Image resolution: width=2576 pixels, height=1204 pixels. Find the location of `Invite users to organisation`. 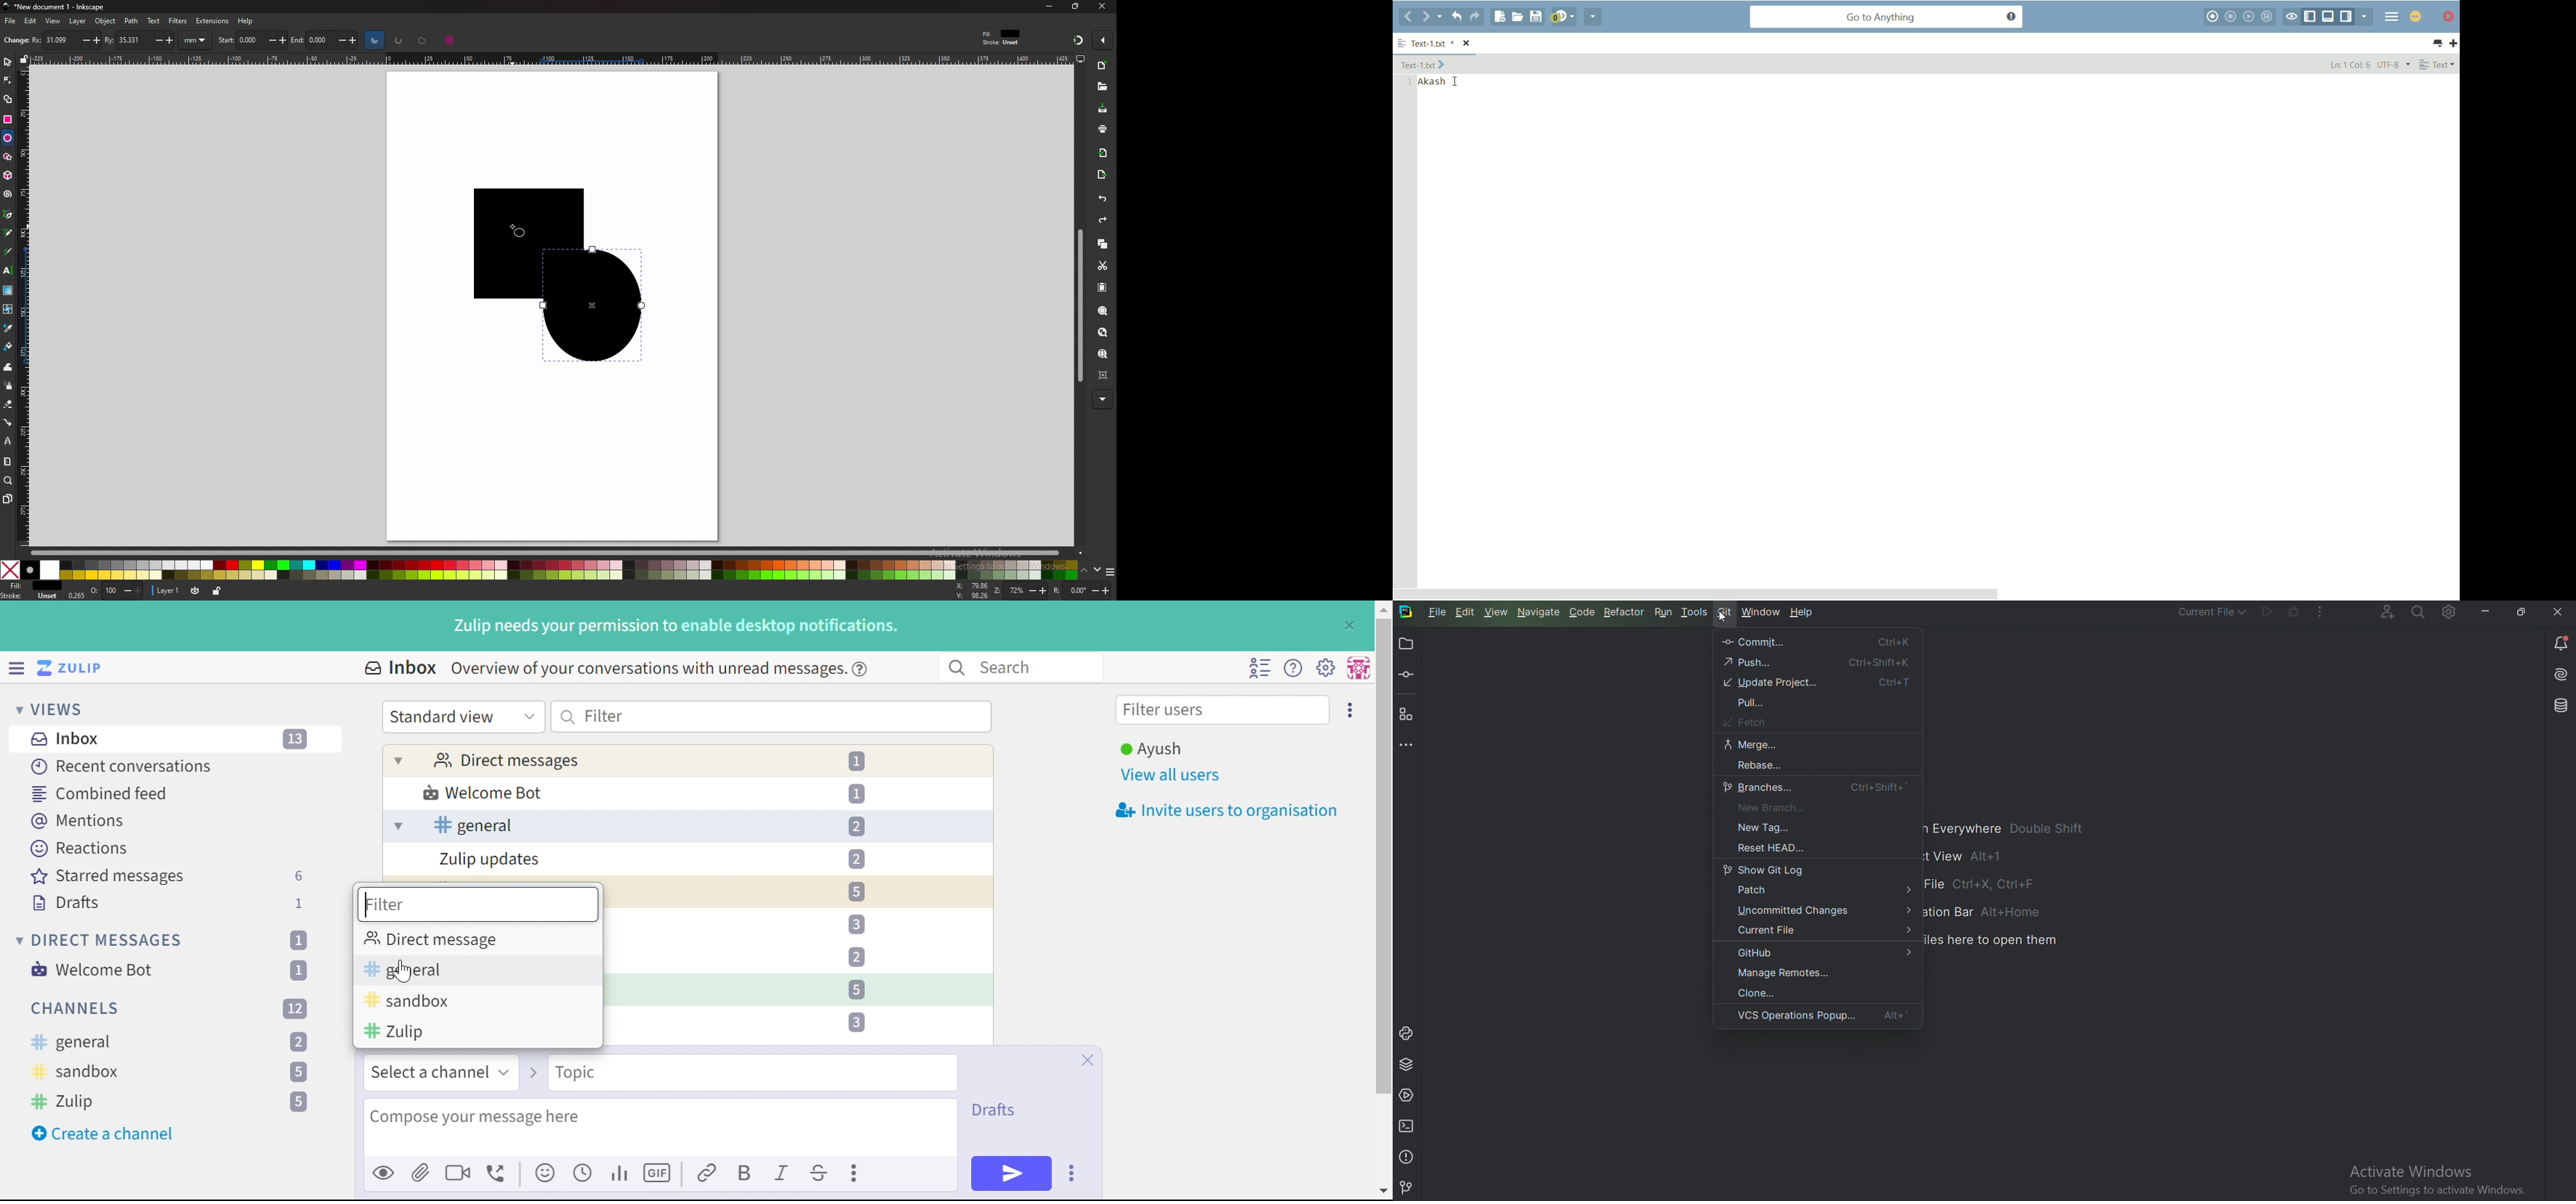

Invite users to organisation is located at coordinates (1222, 812).